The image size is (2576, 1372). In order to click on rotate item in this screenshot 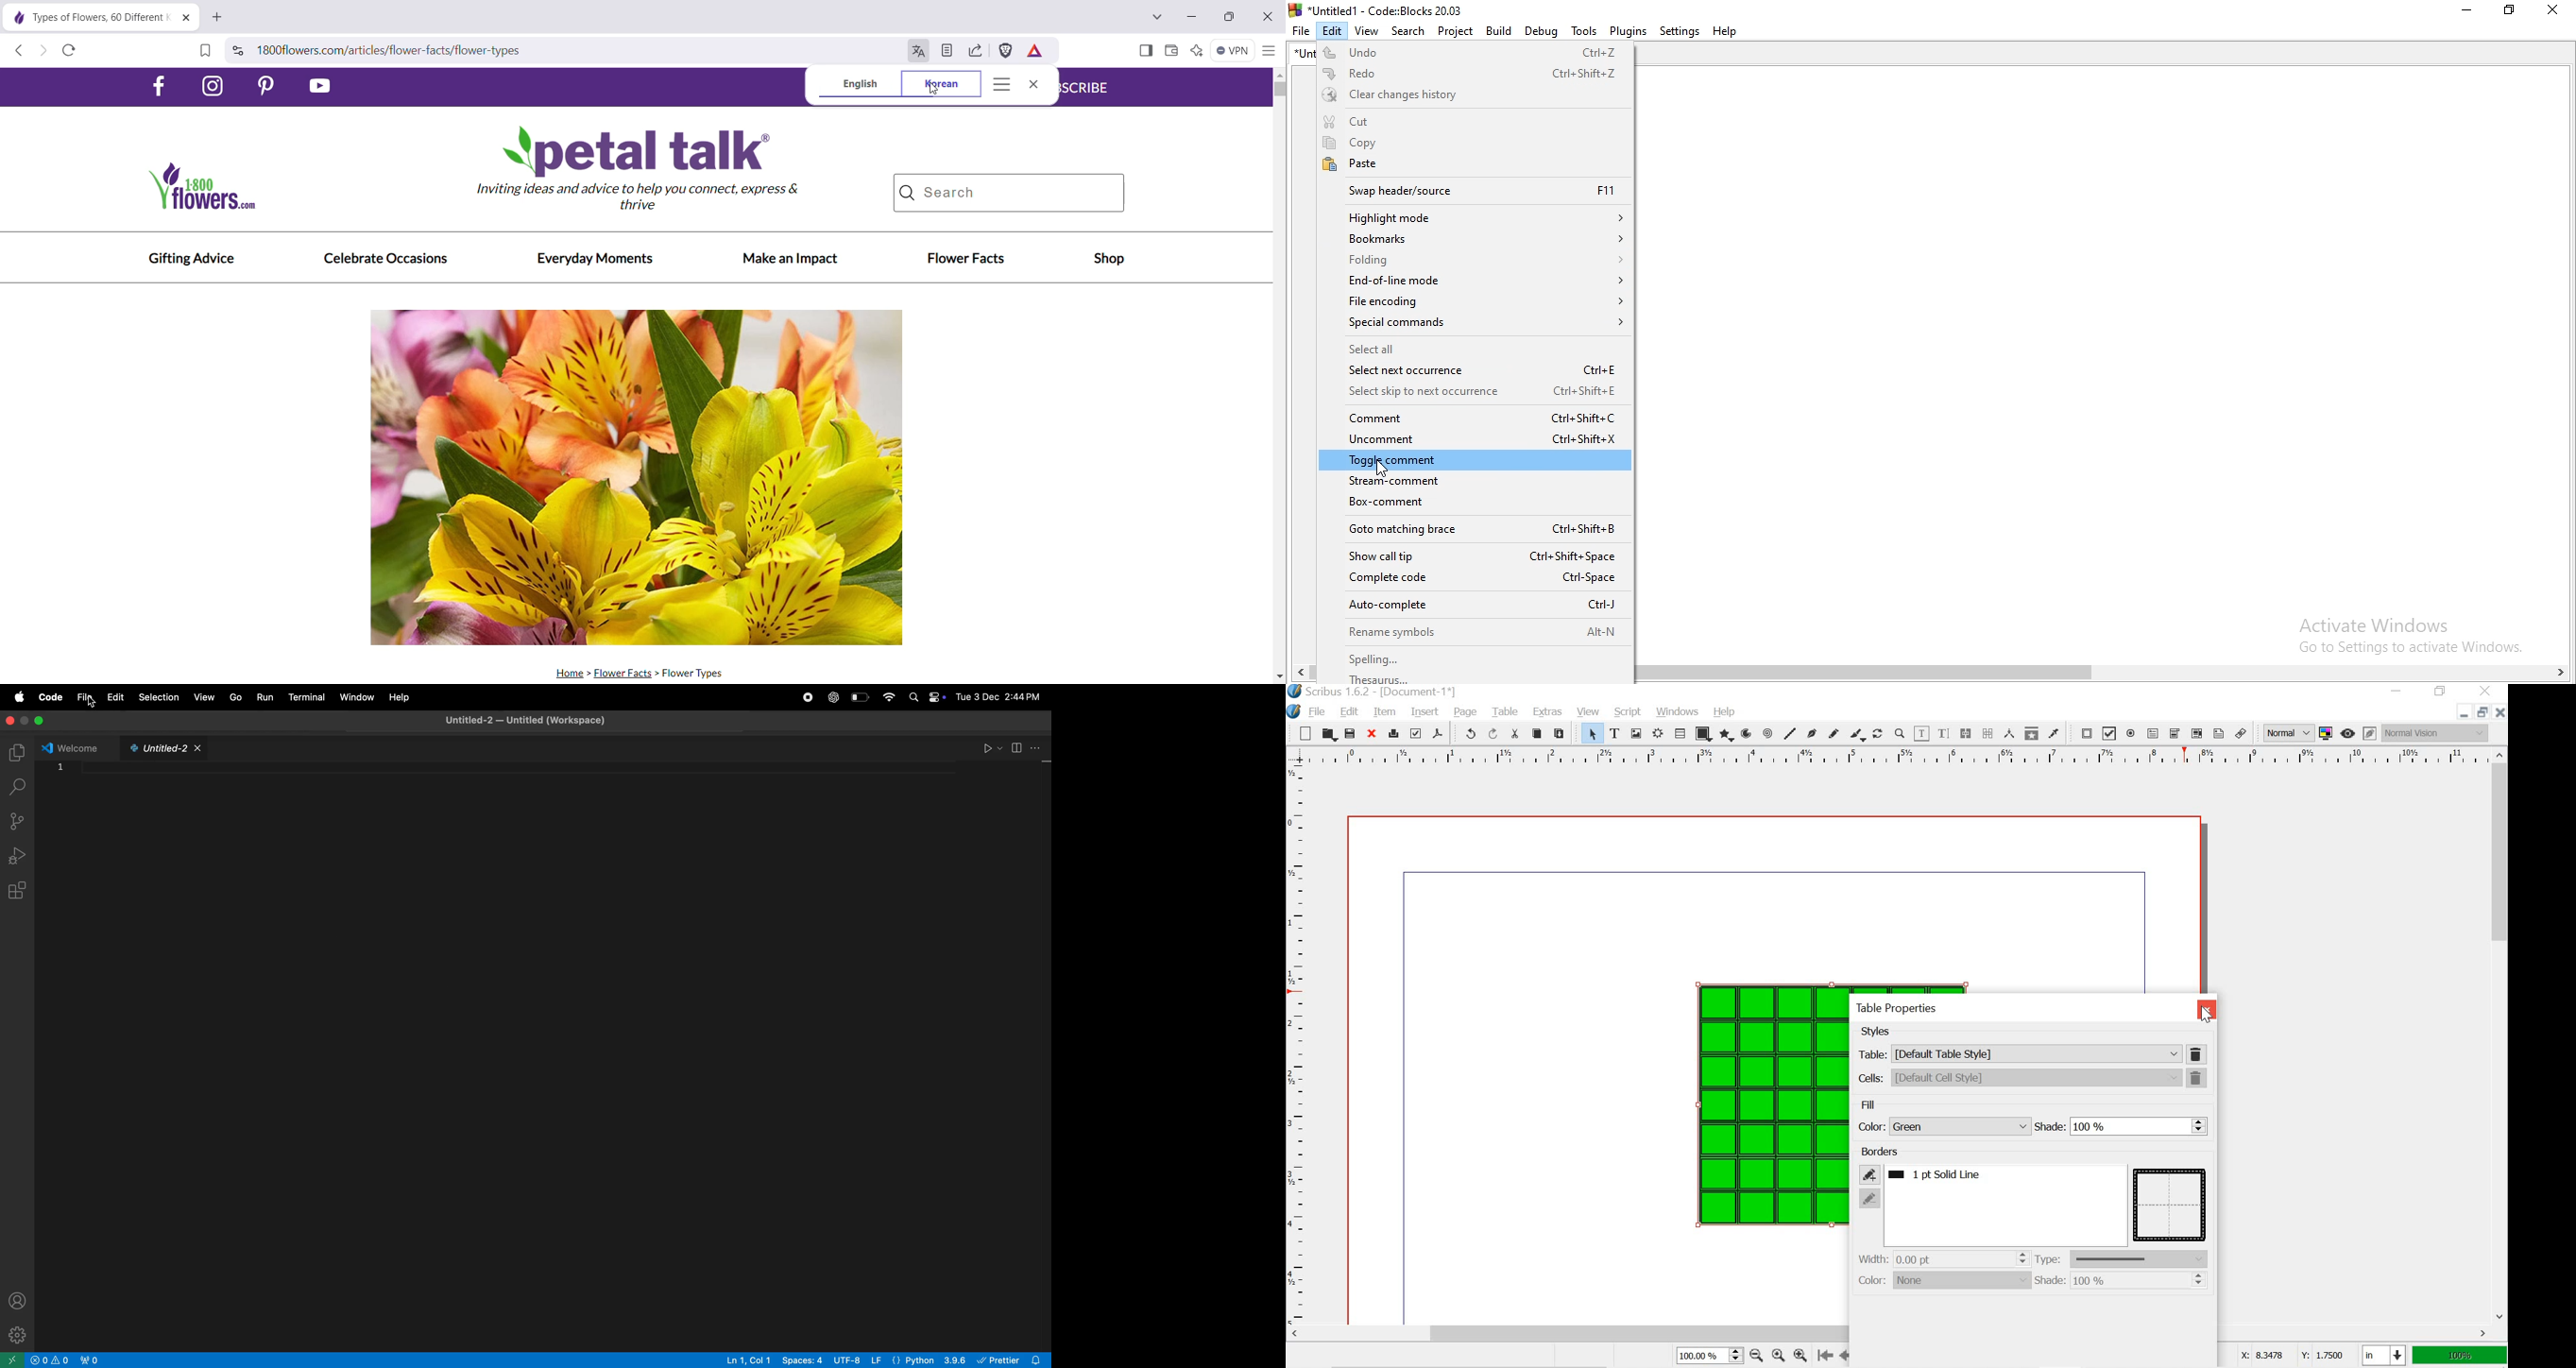, I will do `click(1877, 734)`.